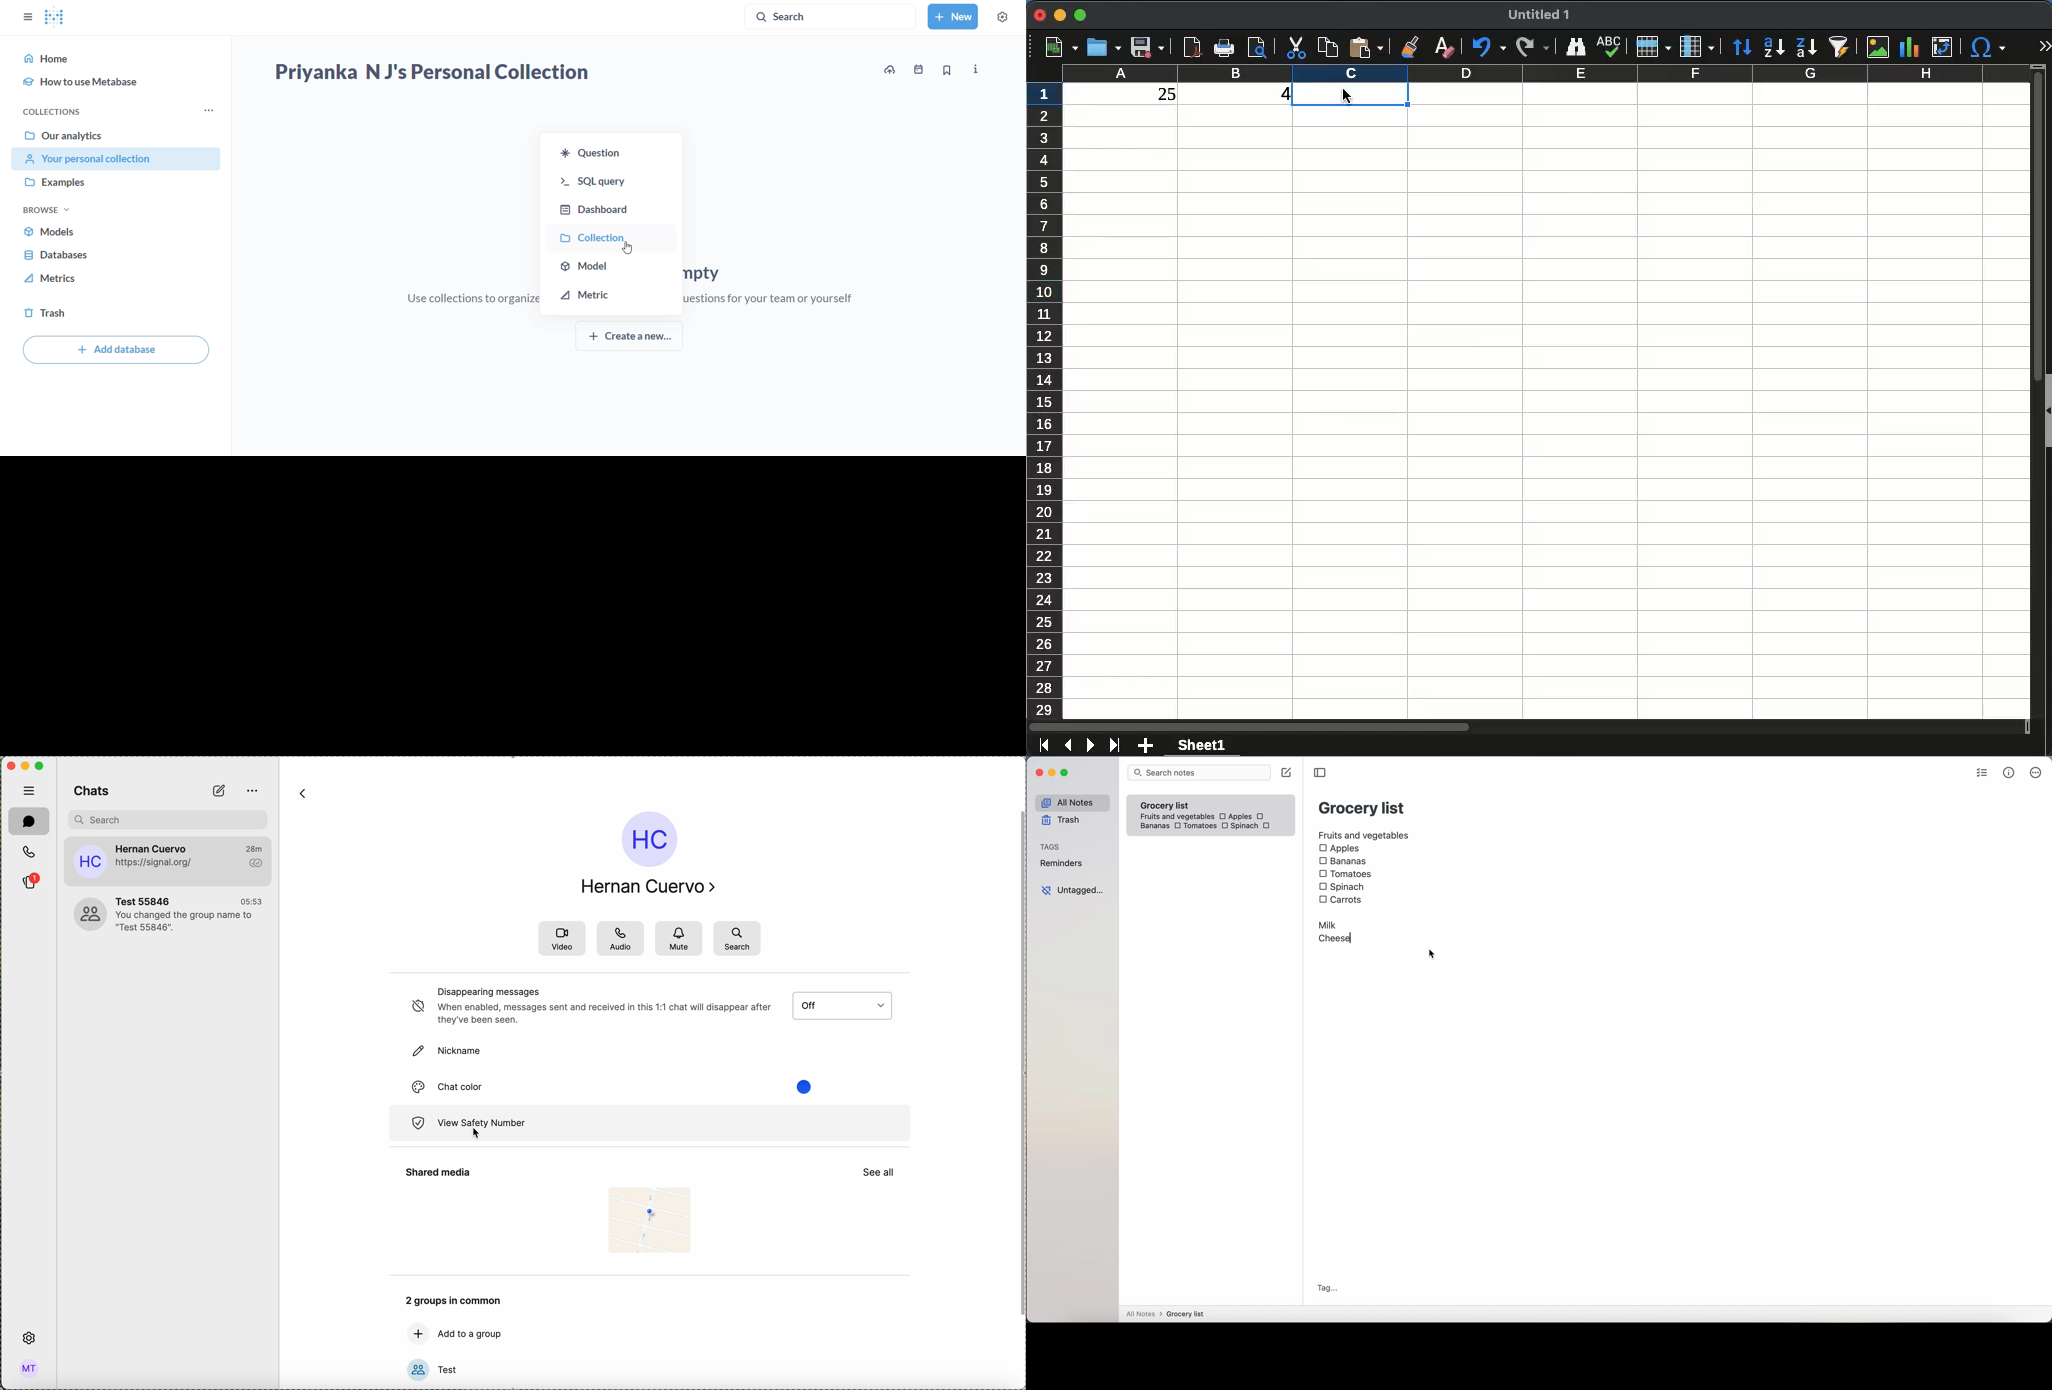  Describe the element at coordinates (115, 183) in the screenshot. I see `examples` at that location.